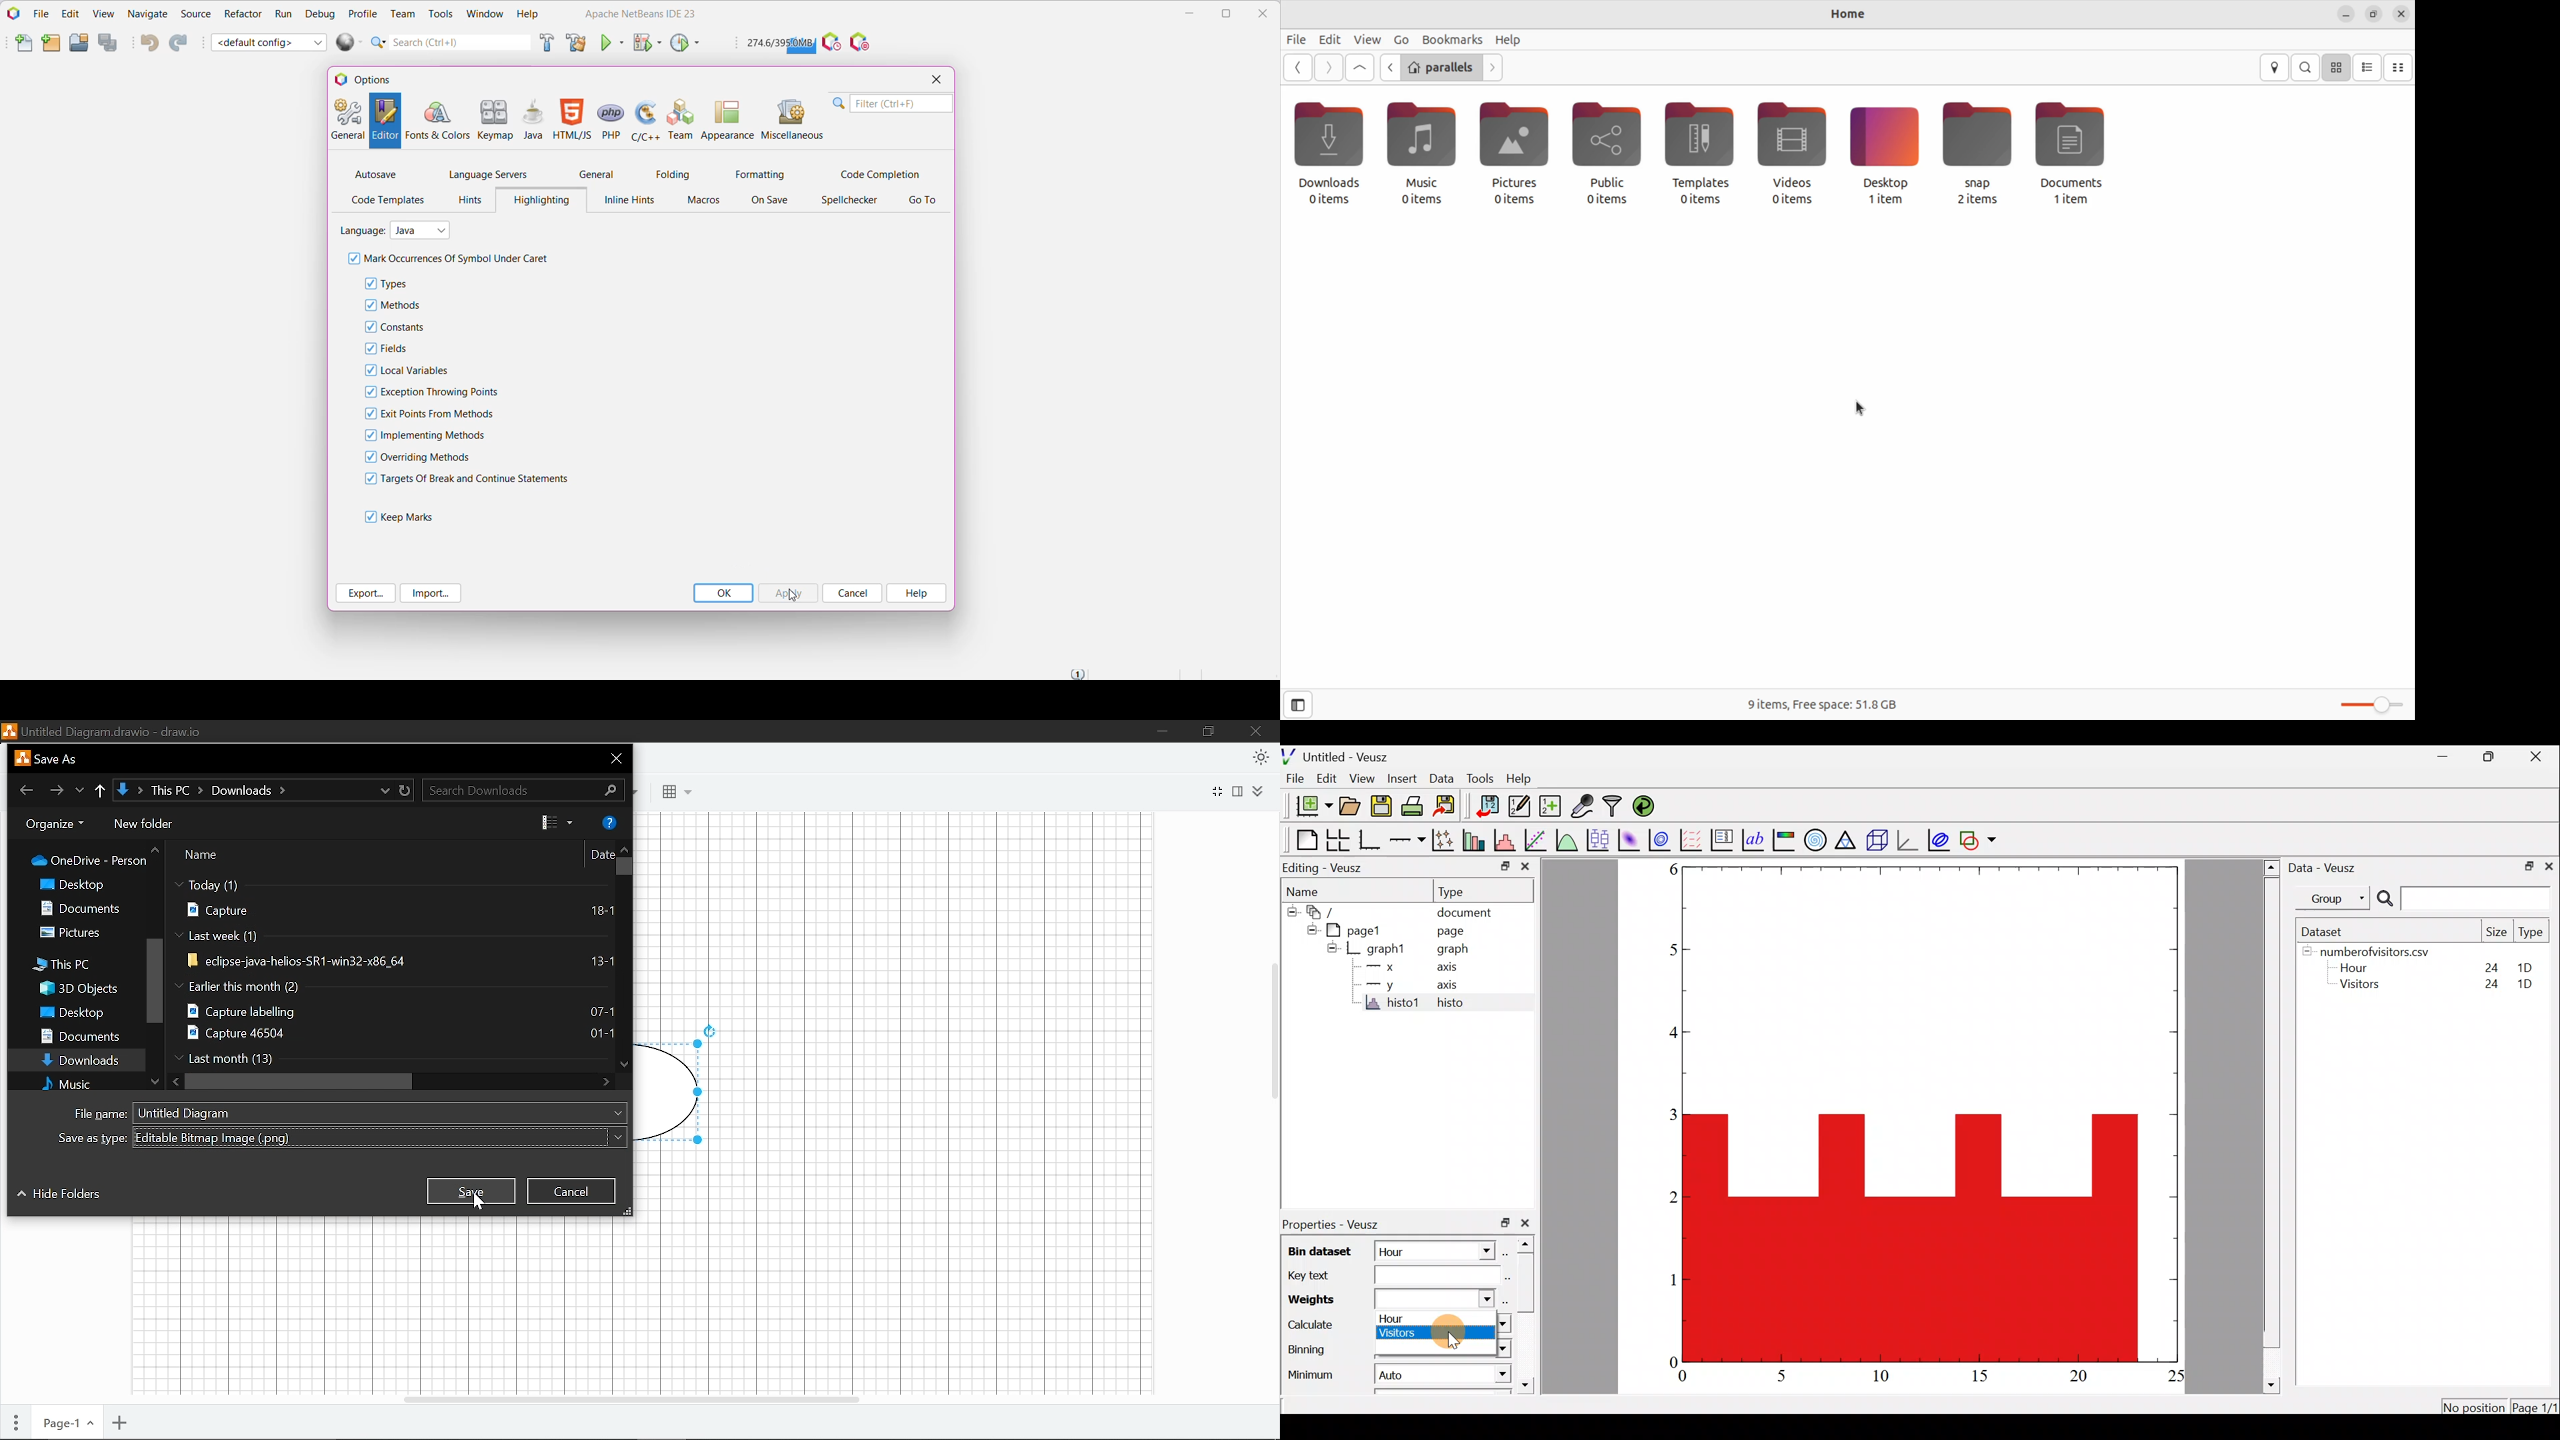 This screenshot has height=1456, width=2576. What do you see at coordinates (1422, 143) in the screenshot?
I see `music` at bounding box center [1422, 143].